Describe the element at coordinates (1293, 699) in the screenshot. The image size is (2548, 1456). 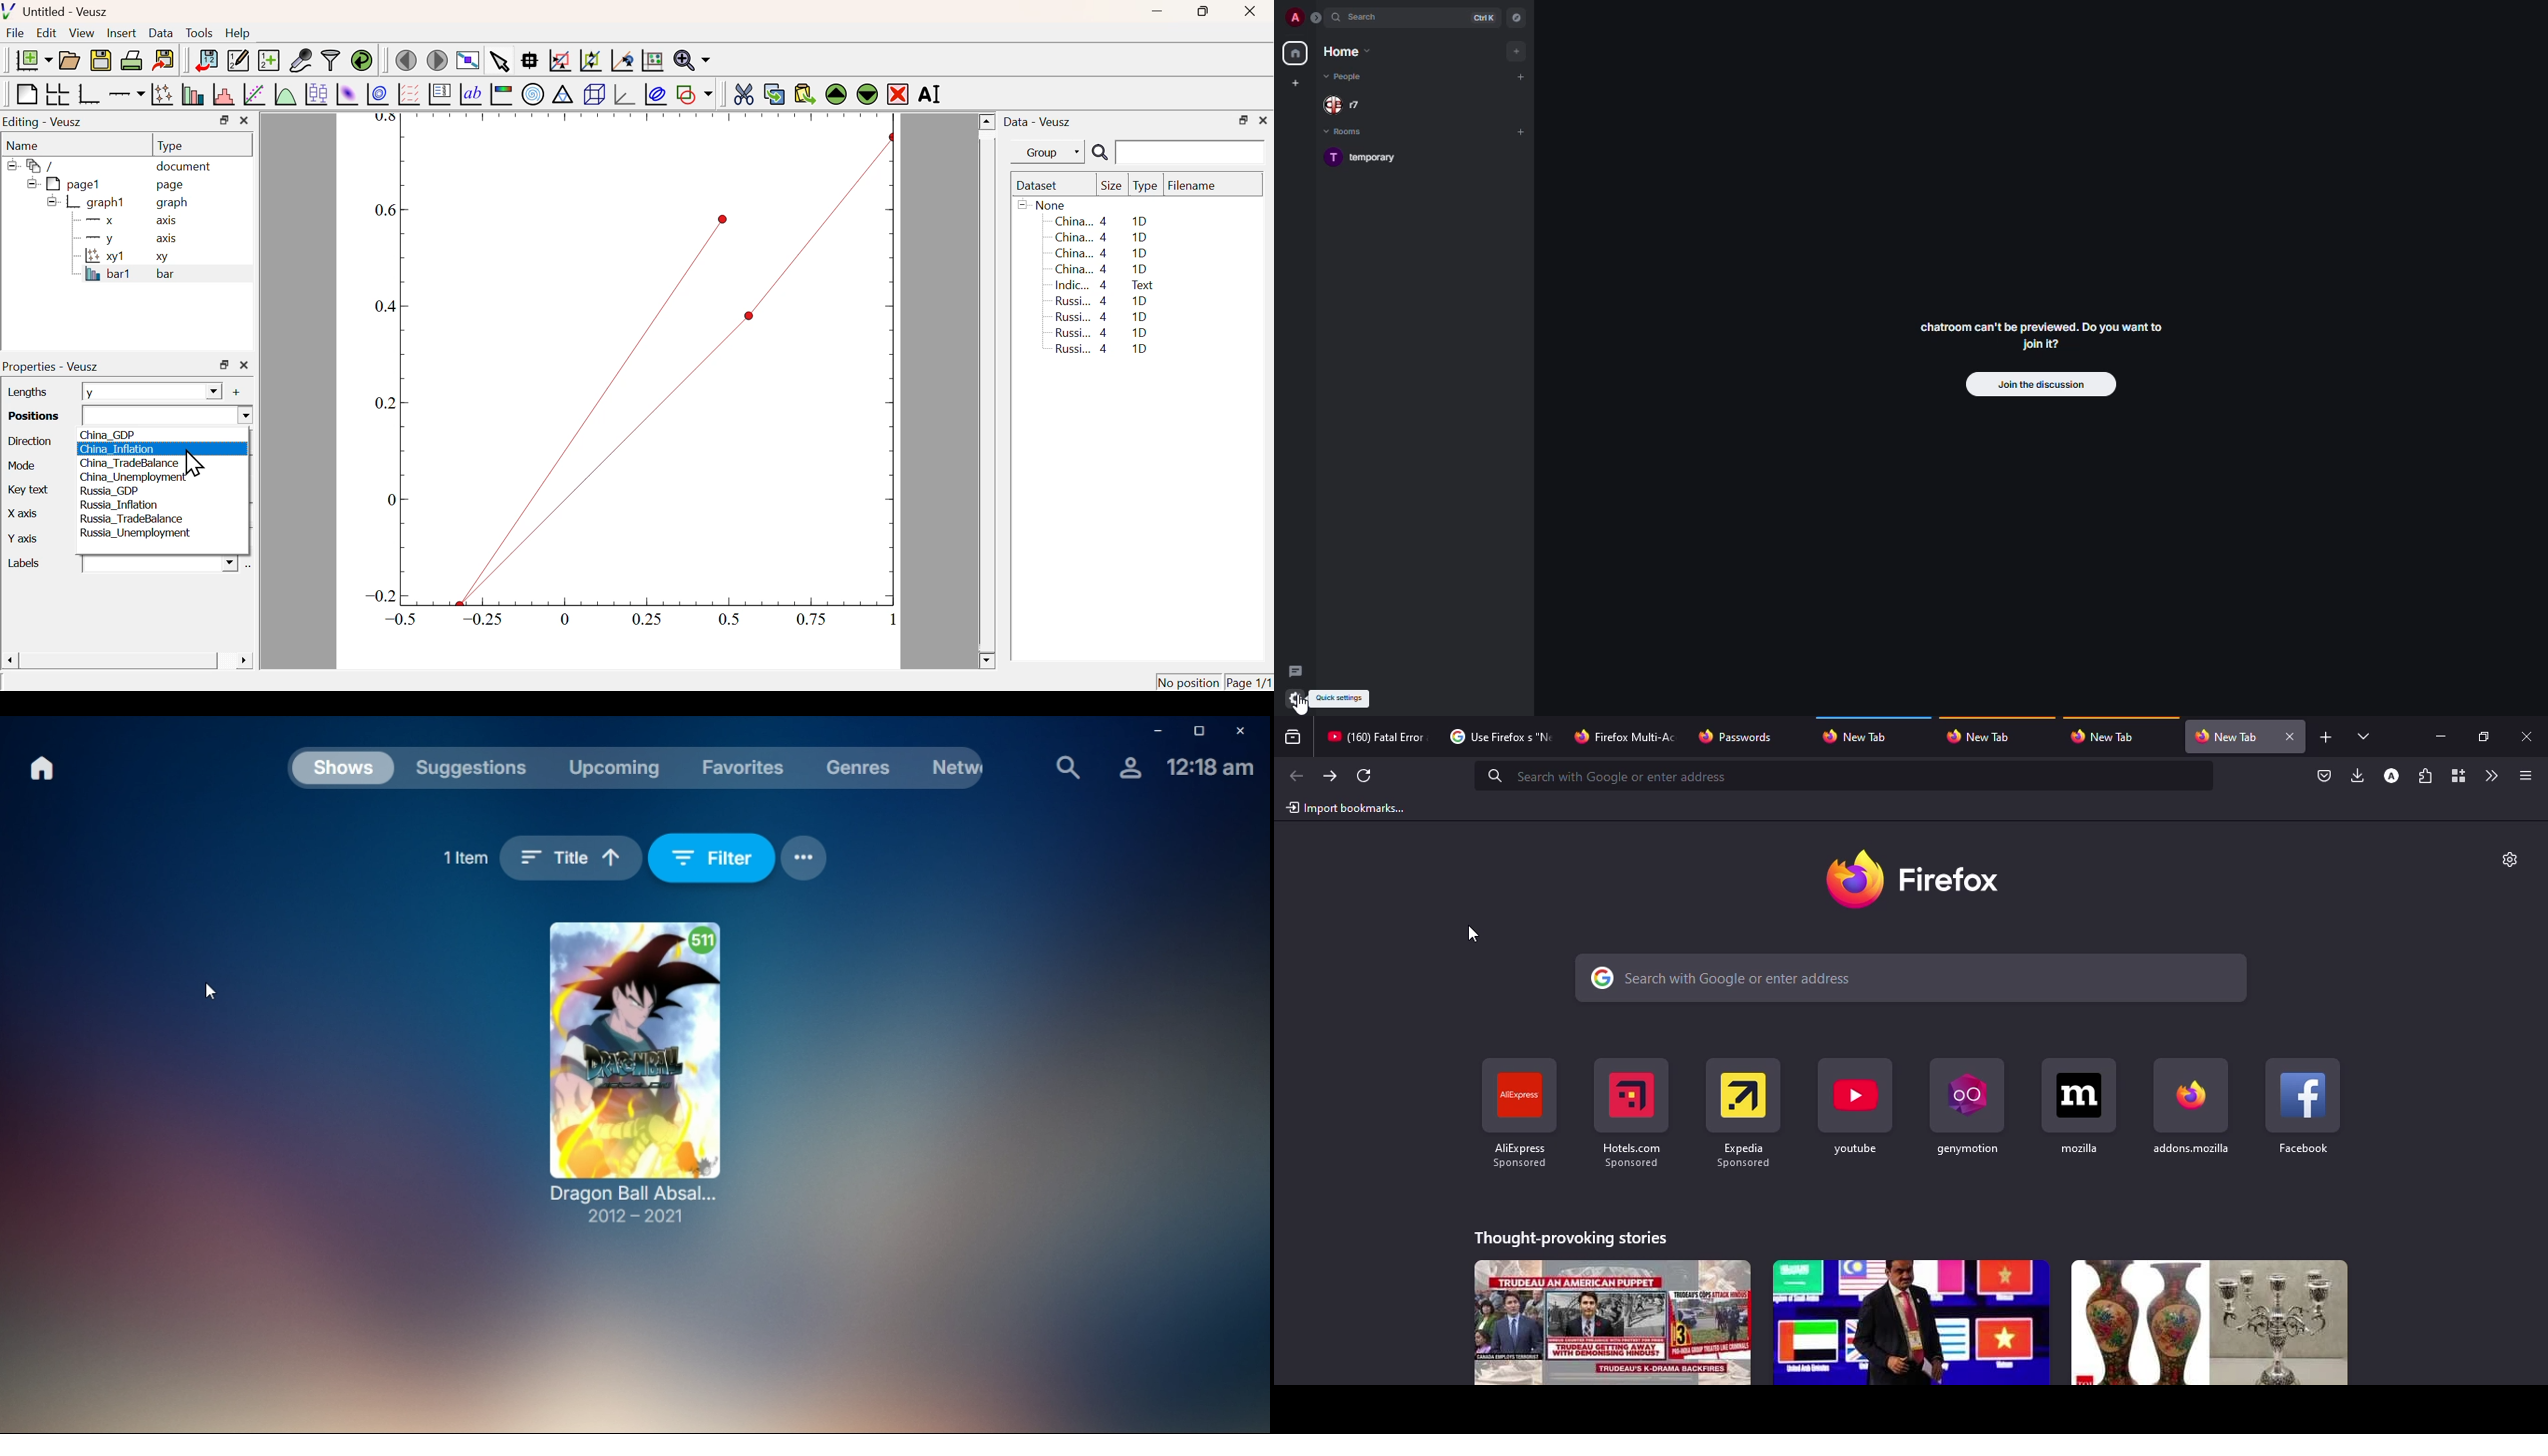
I see `quick settings` at that location.